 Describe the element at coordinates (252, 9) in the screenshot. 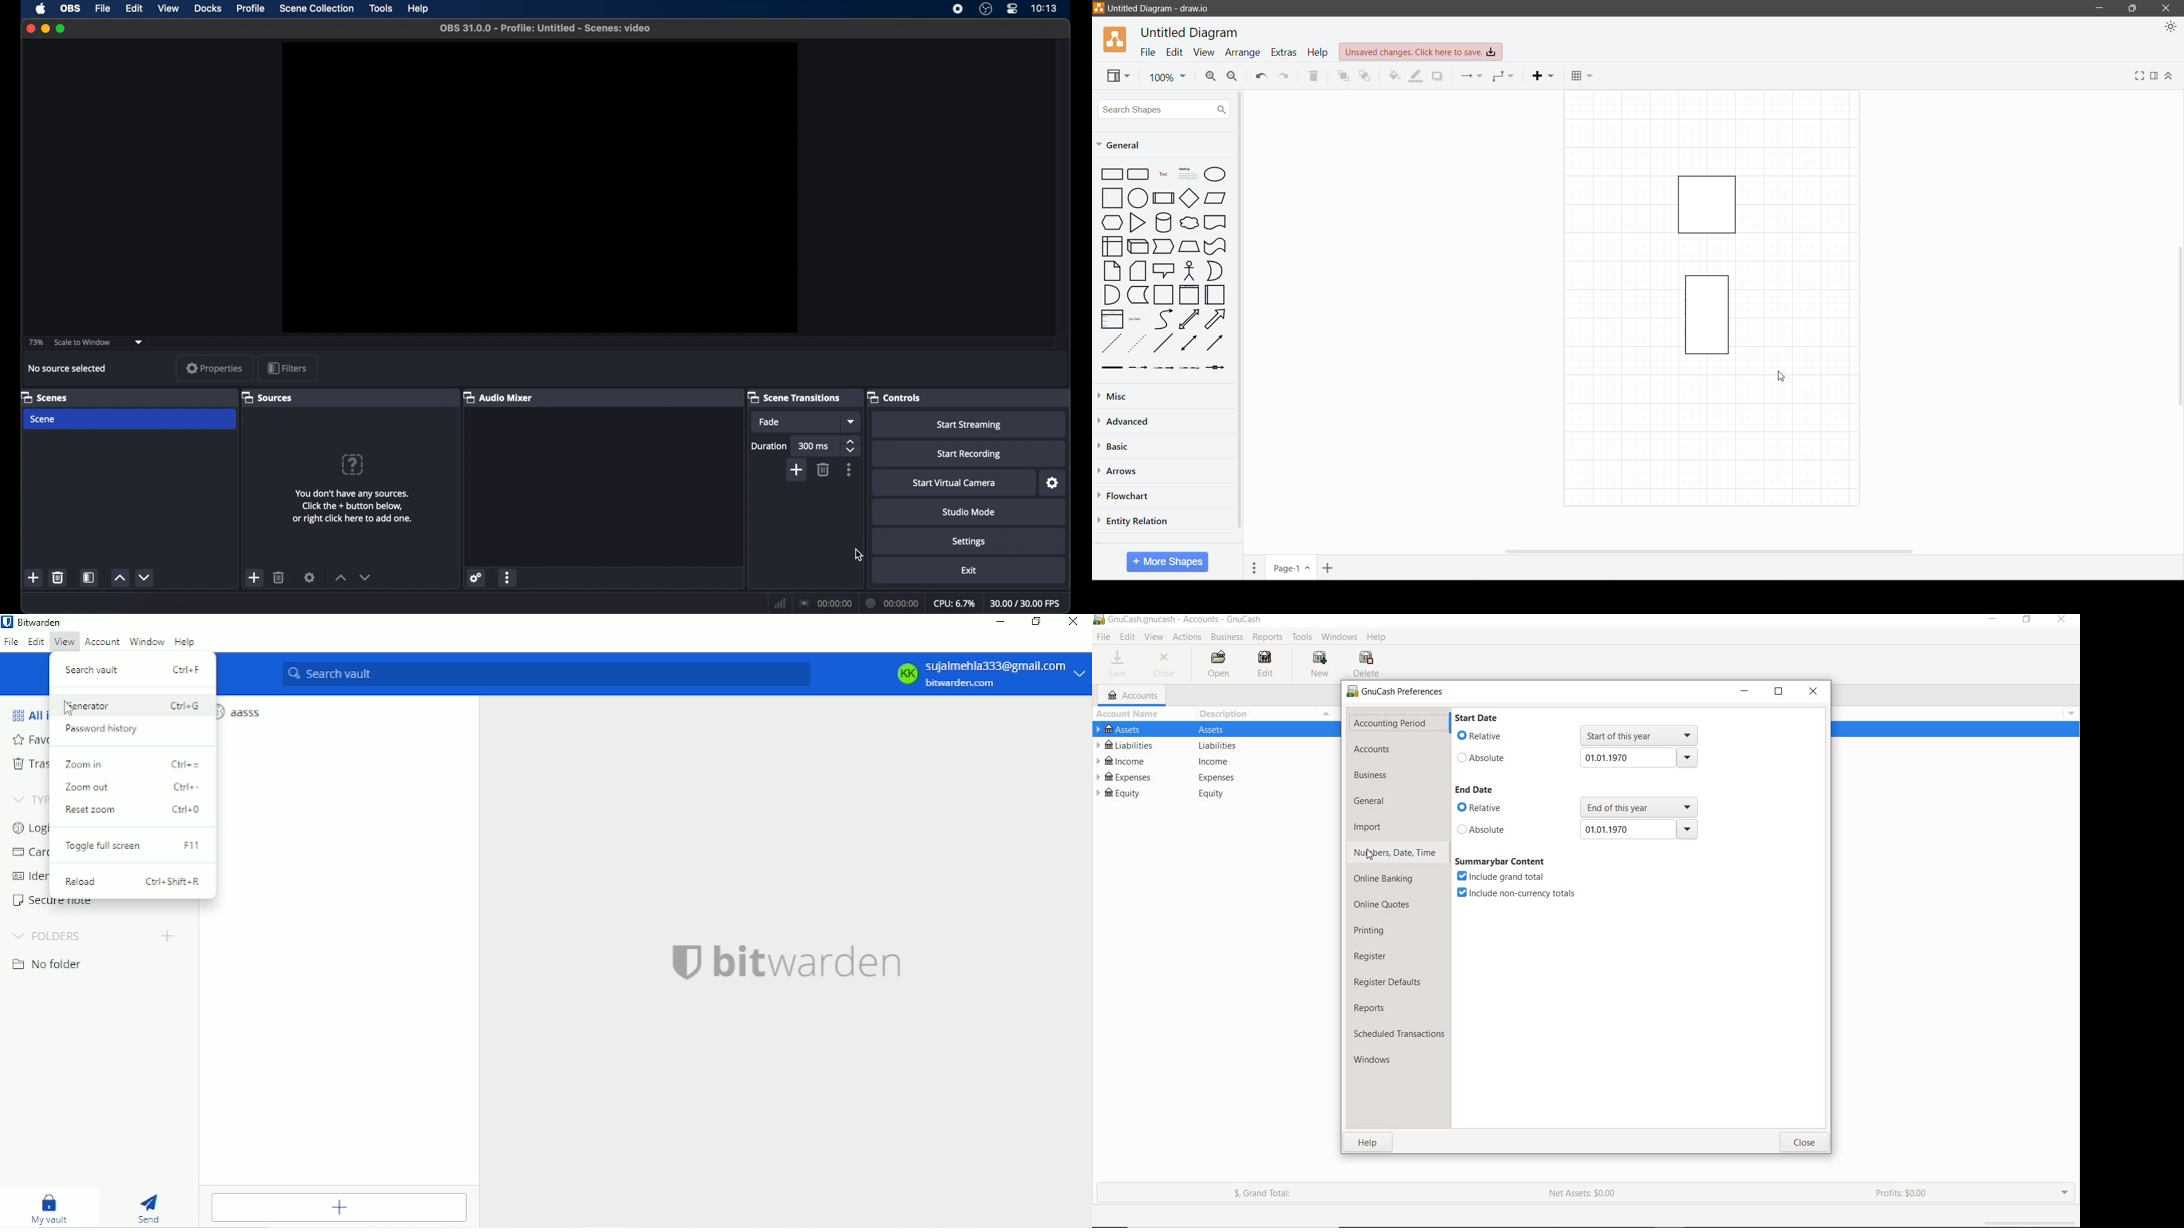

I see `profile` at that location.